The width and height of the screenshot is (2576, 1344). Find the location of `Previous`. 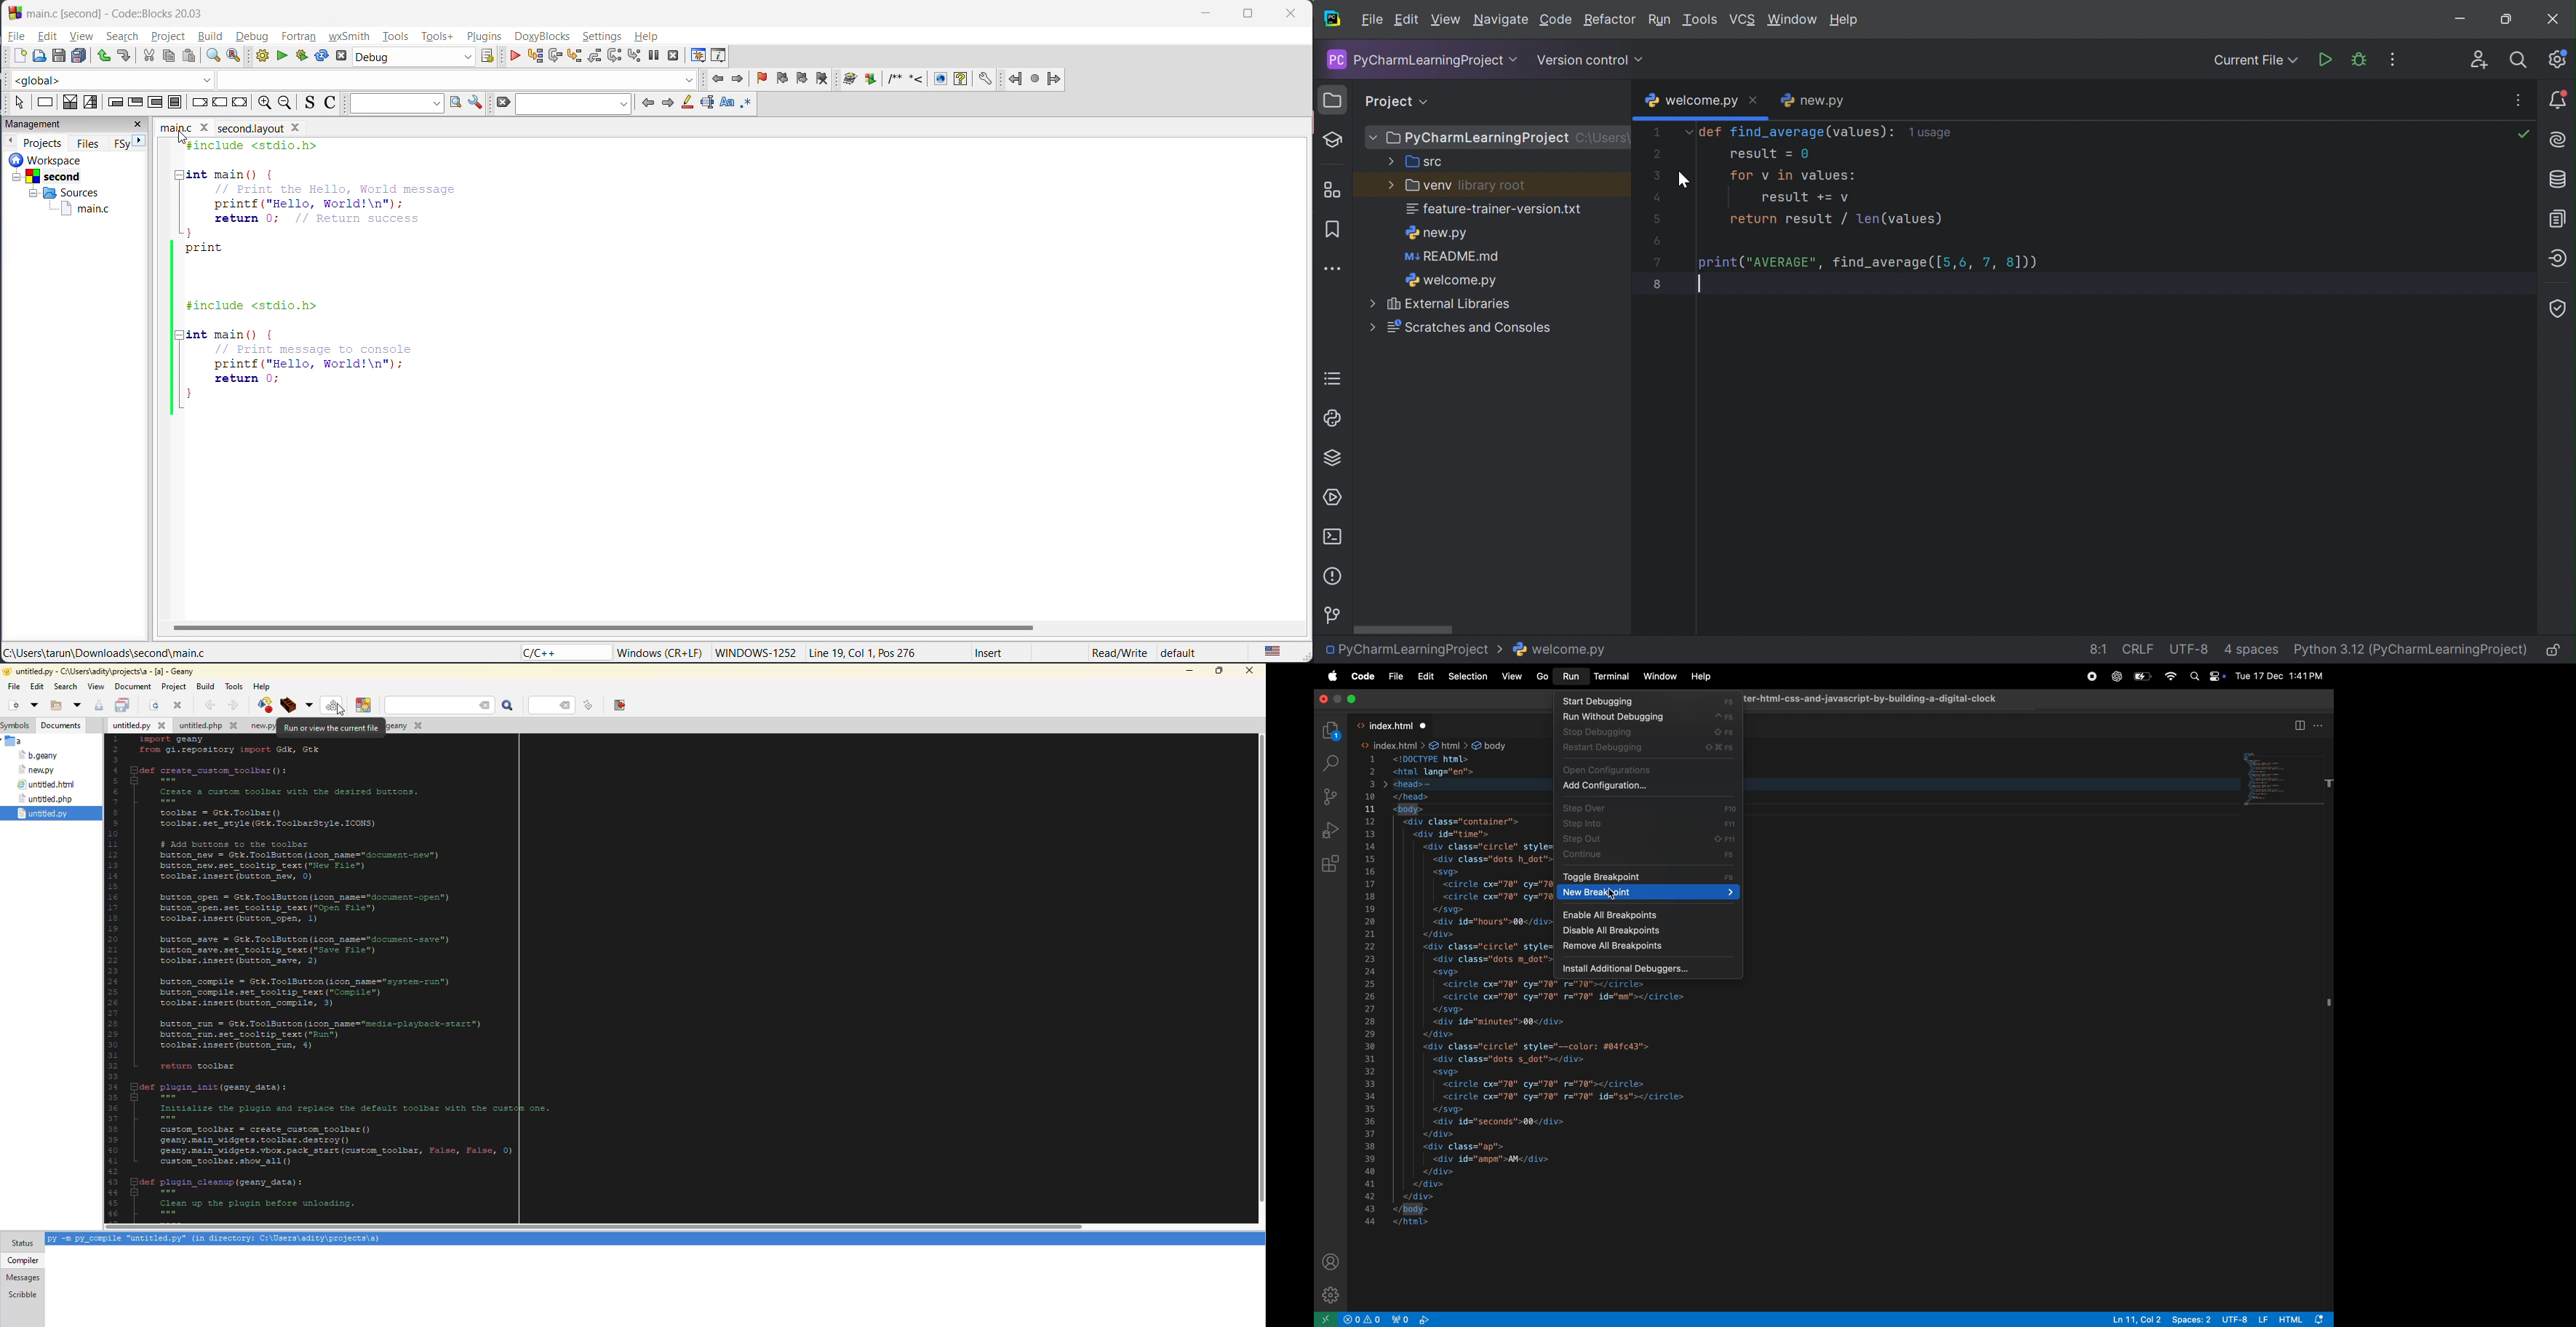

Previous is located at coordinates (12, 140).